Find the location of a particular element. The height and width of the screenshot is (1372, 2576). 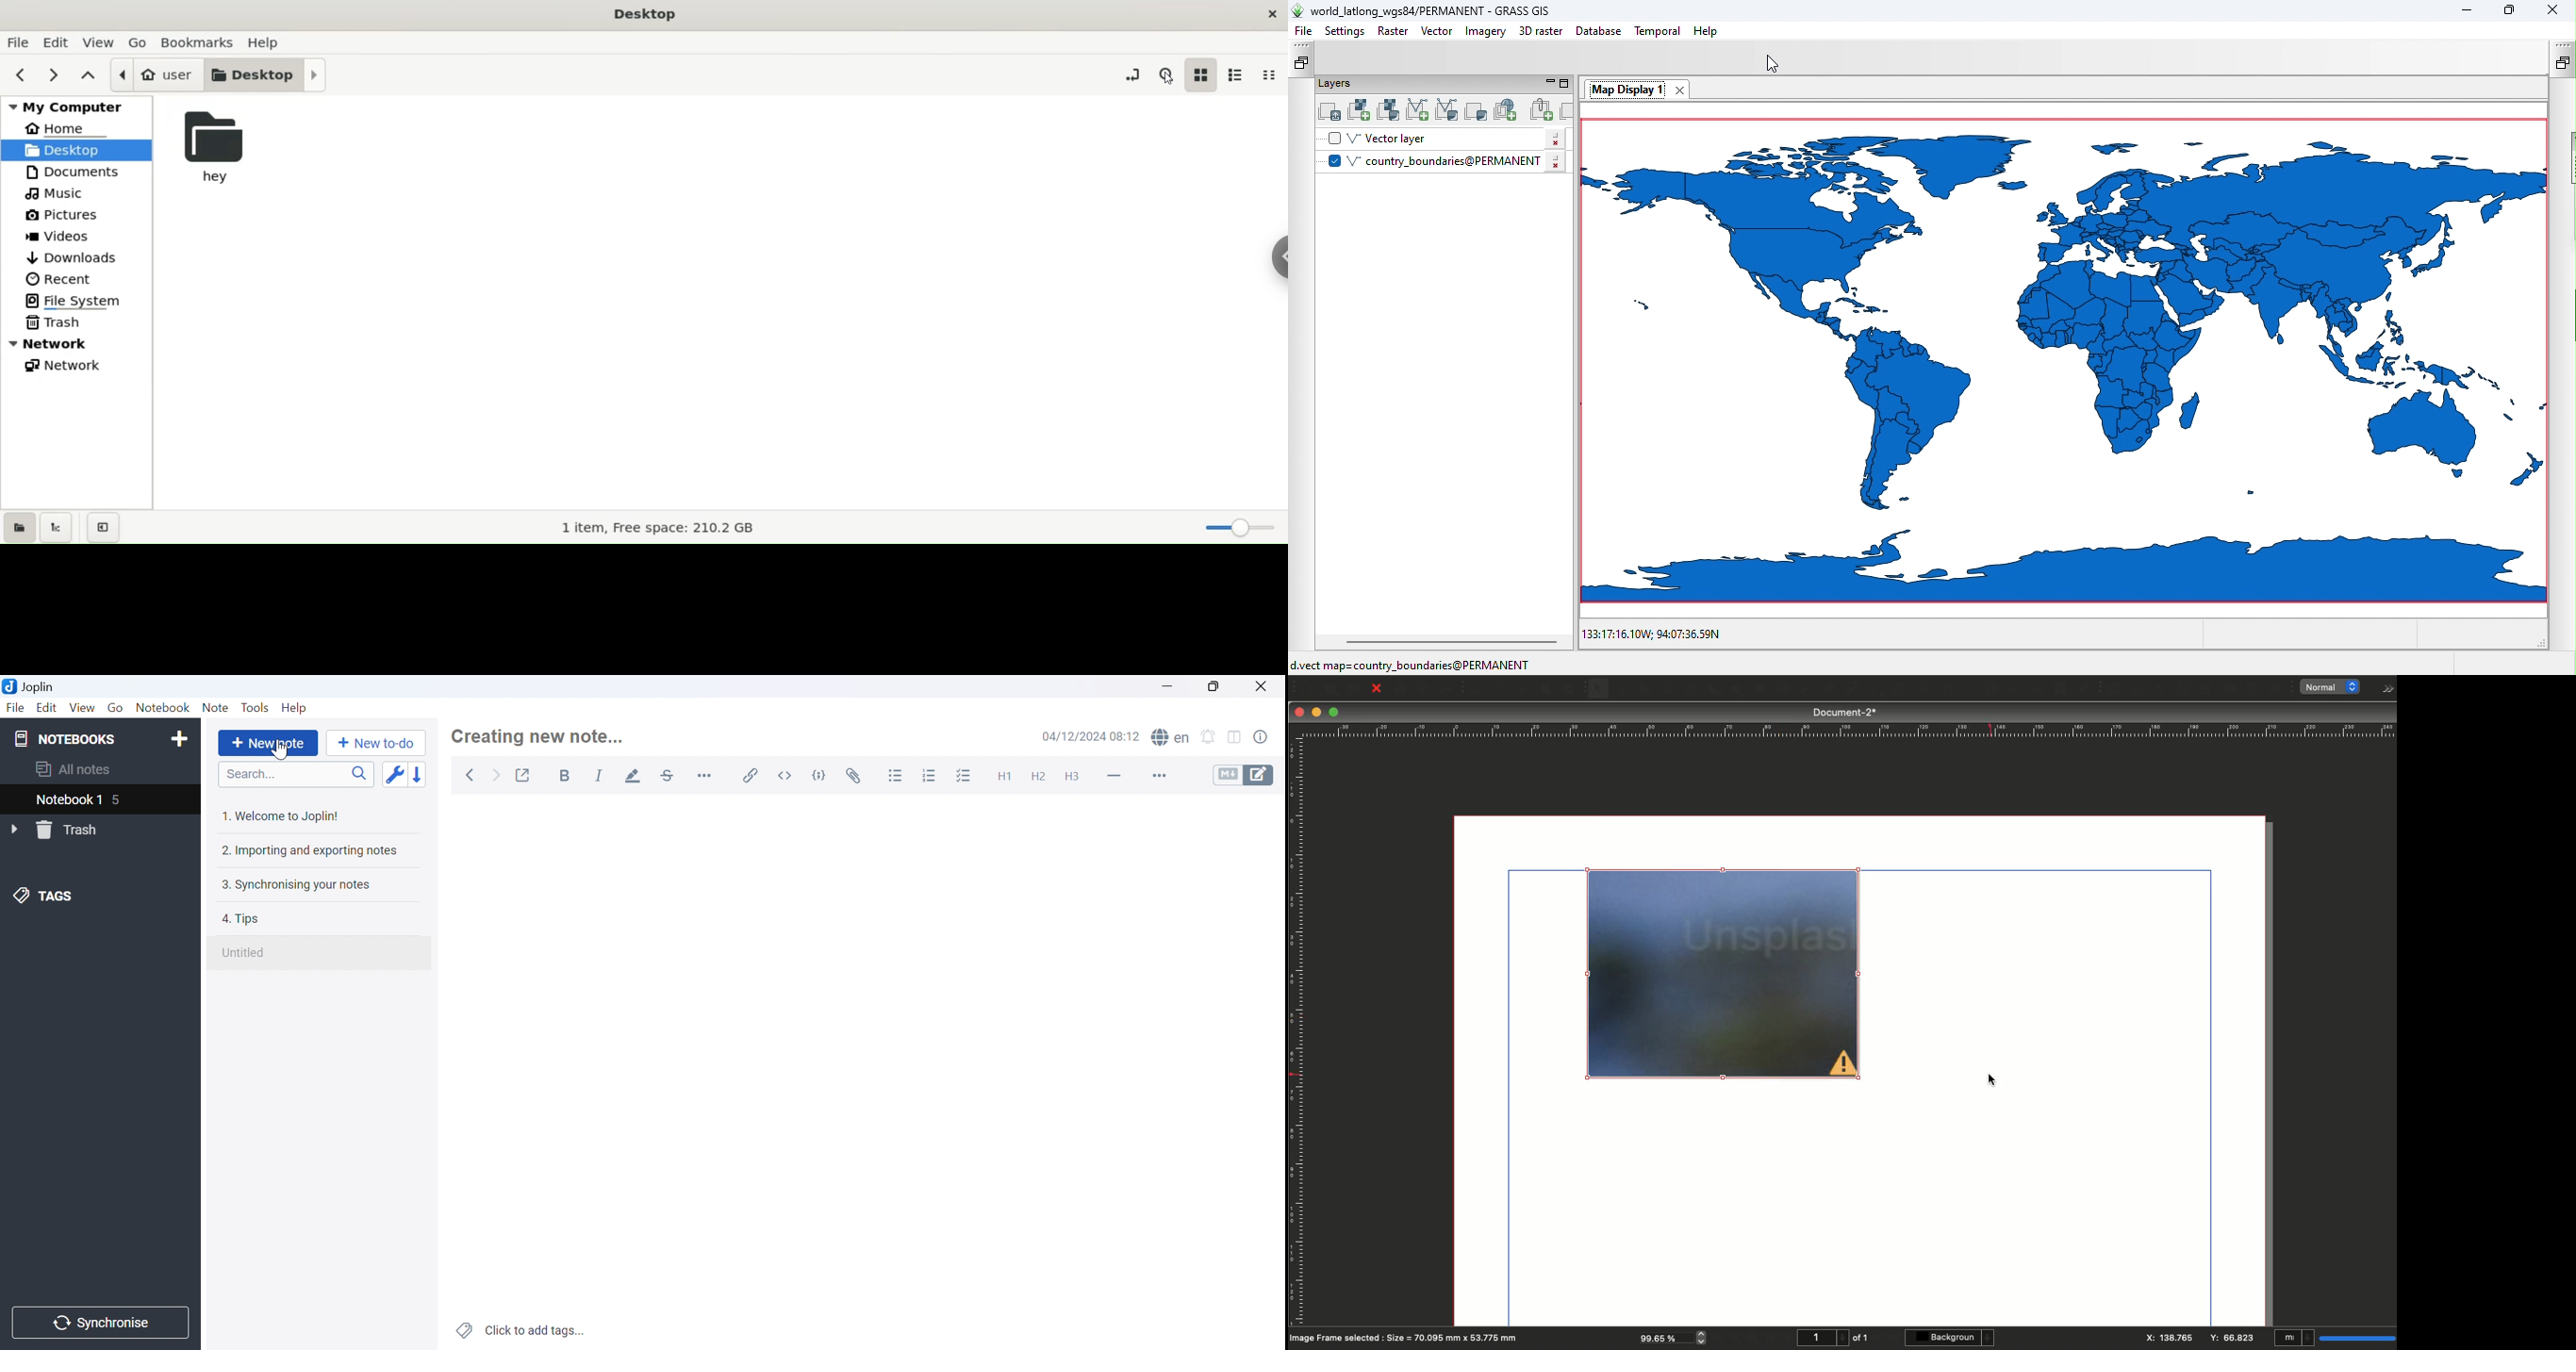

Heading 3 is located at coordinates (1080, 777).